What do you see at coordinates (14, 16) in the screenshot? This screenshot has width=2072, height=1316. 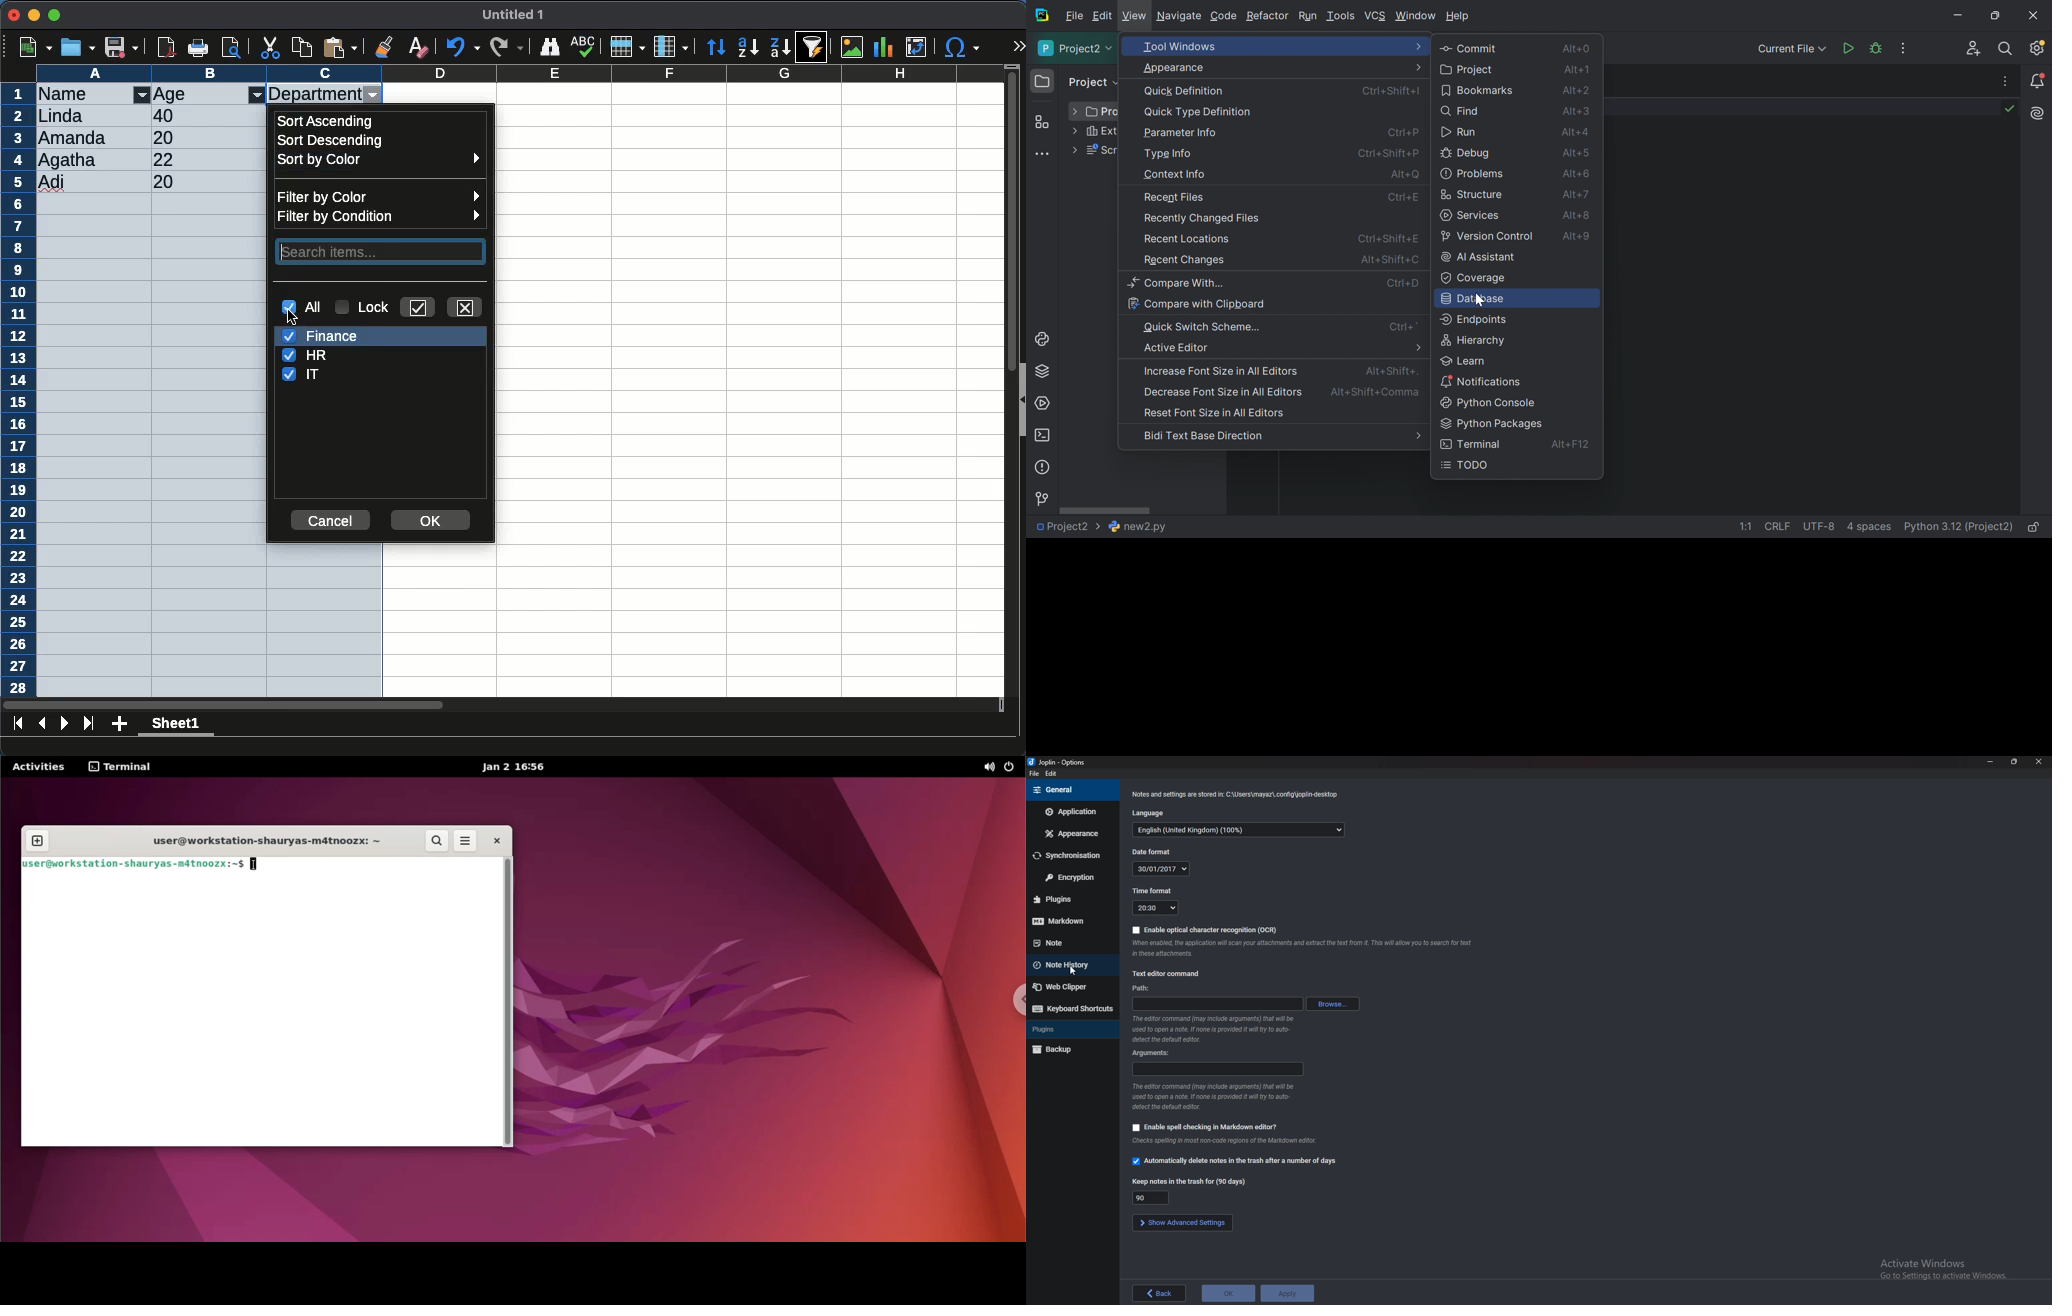 I see `close` at bounding box center [14, 16].